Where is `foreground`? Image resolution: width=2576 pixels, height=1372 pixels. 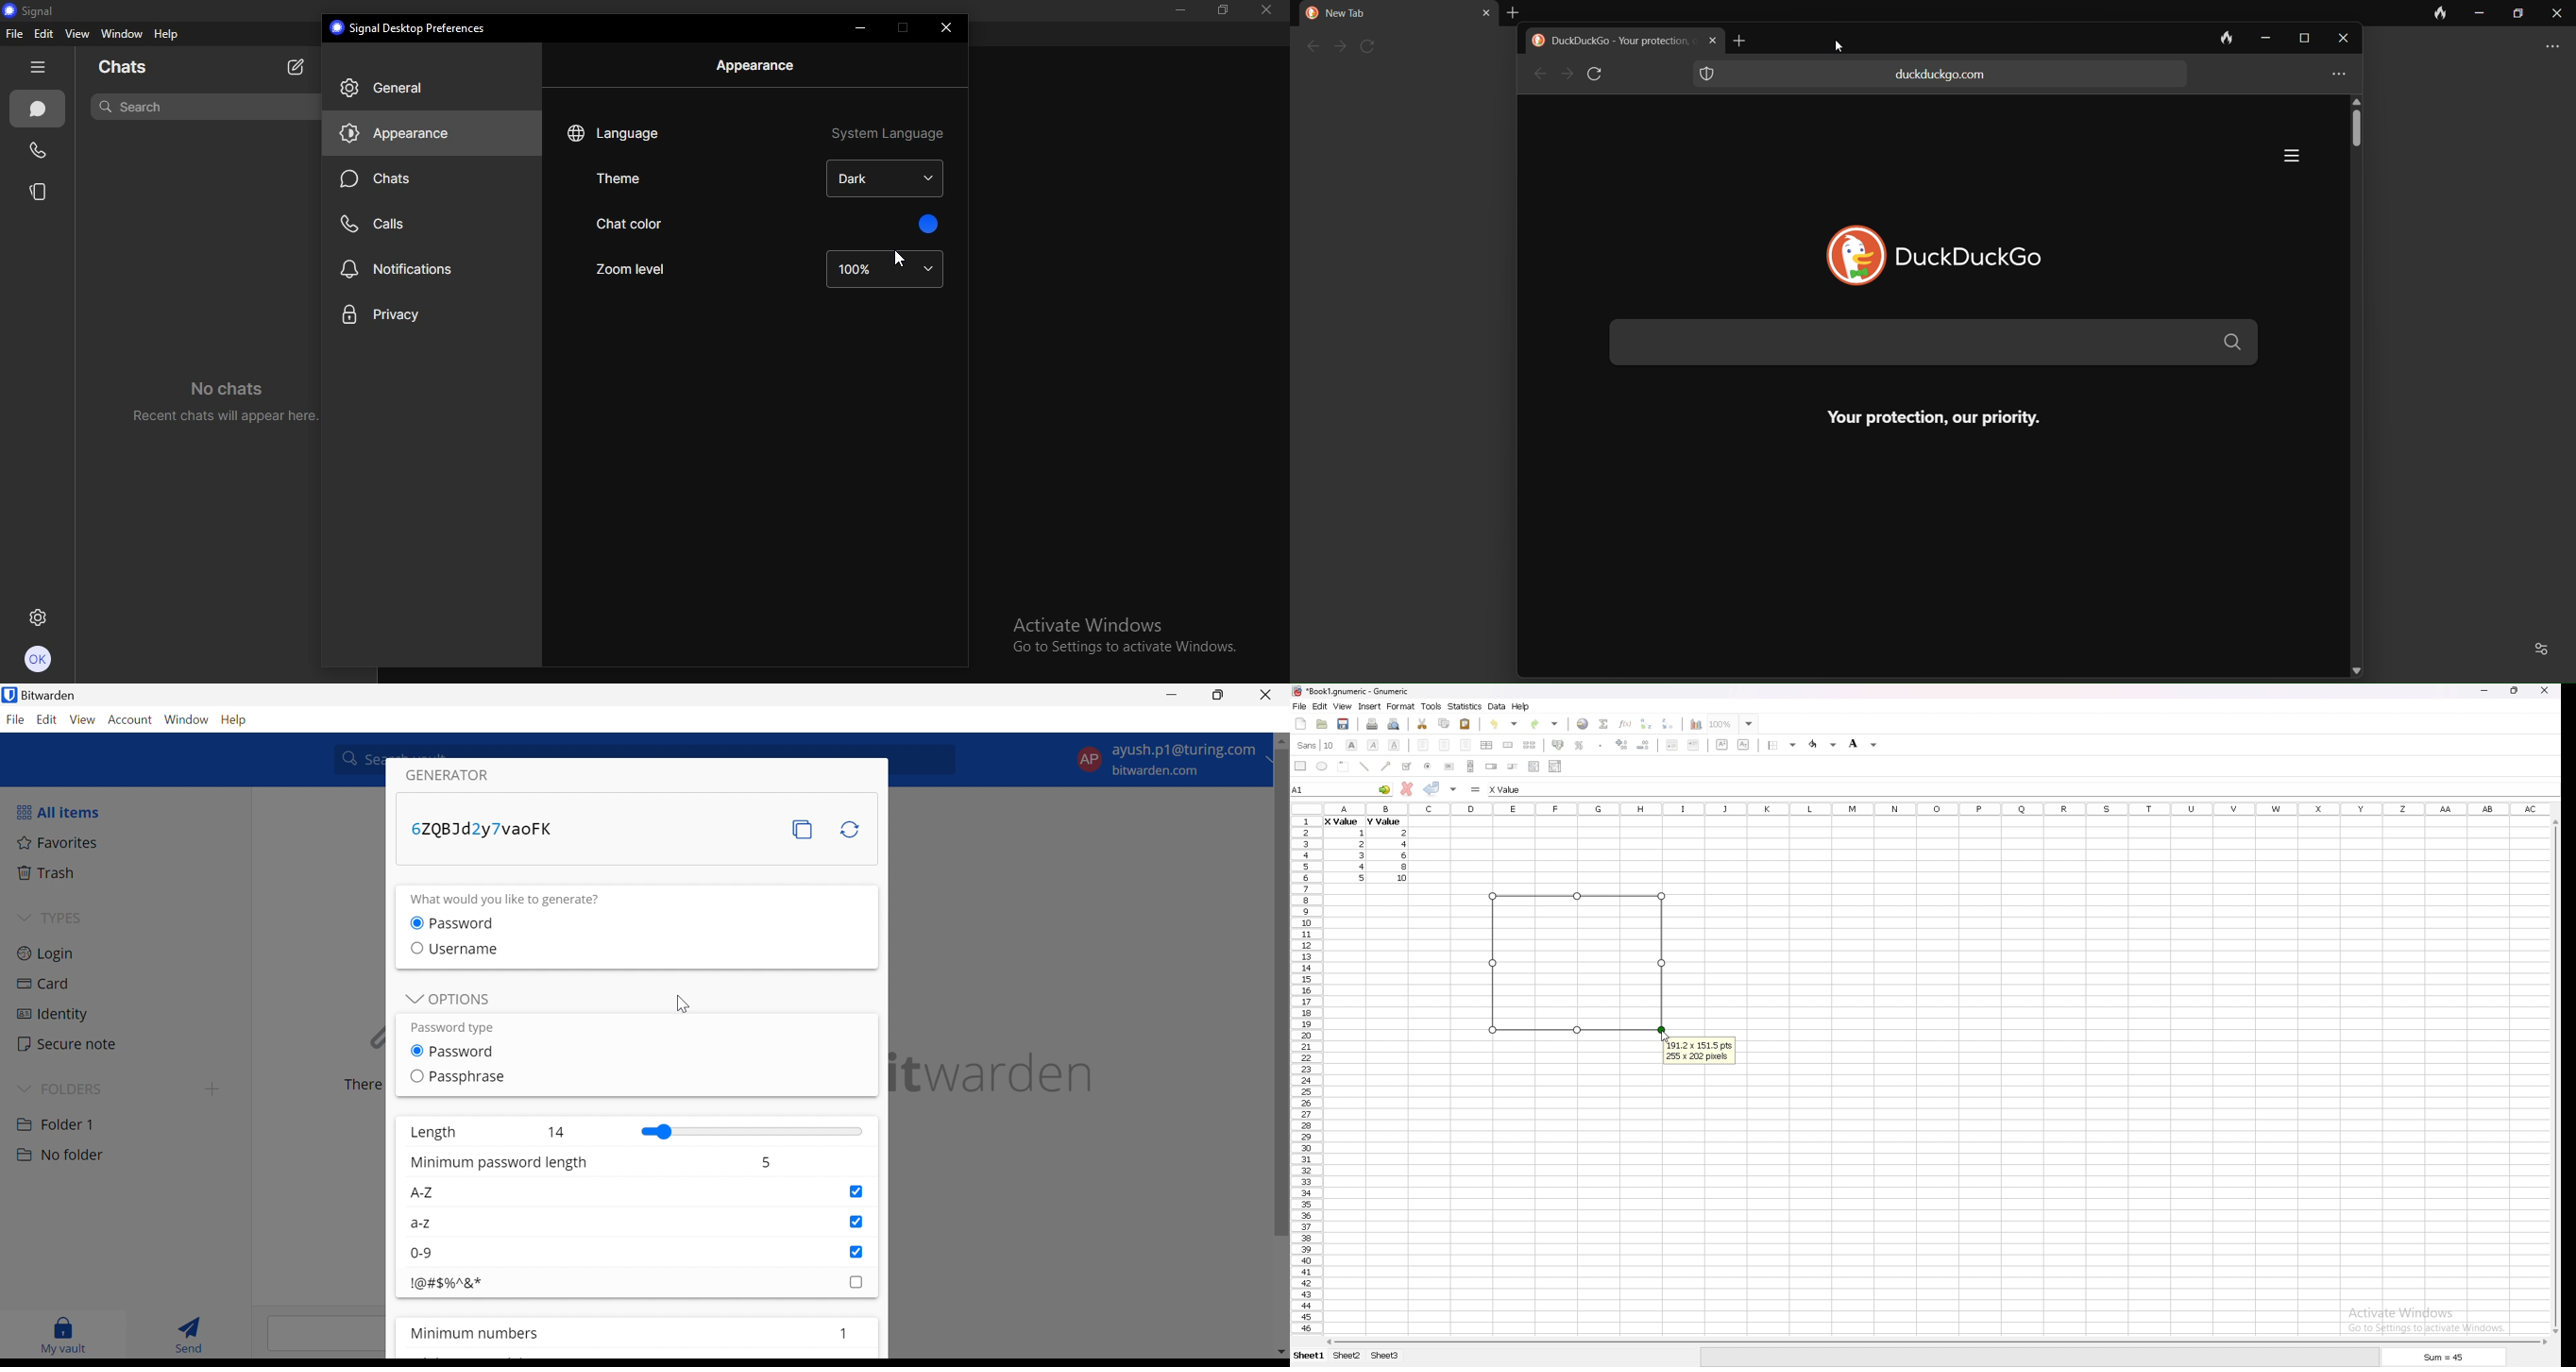 foreground is located at coordinates (1824, 744).